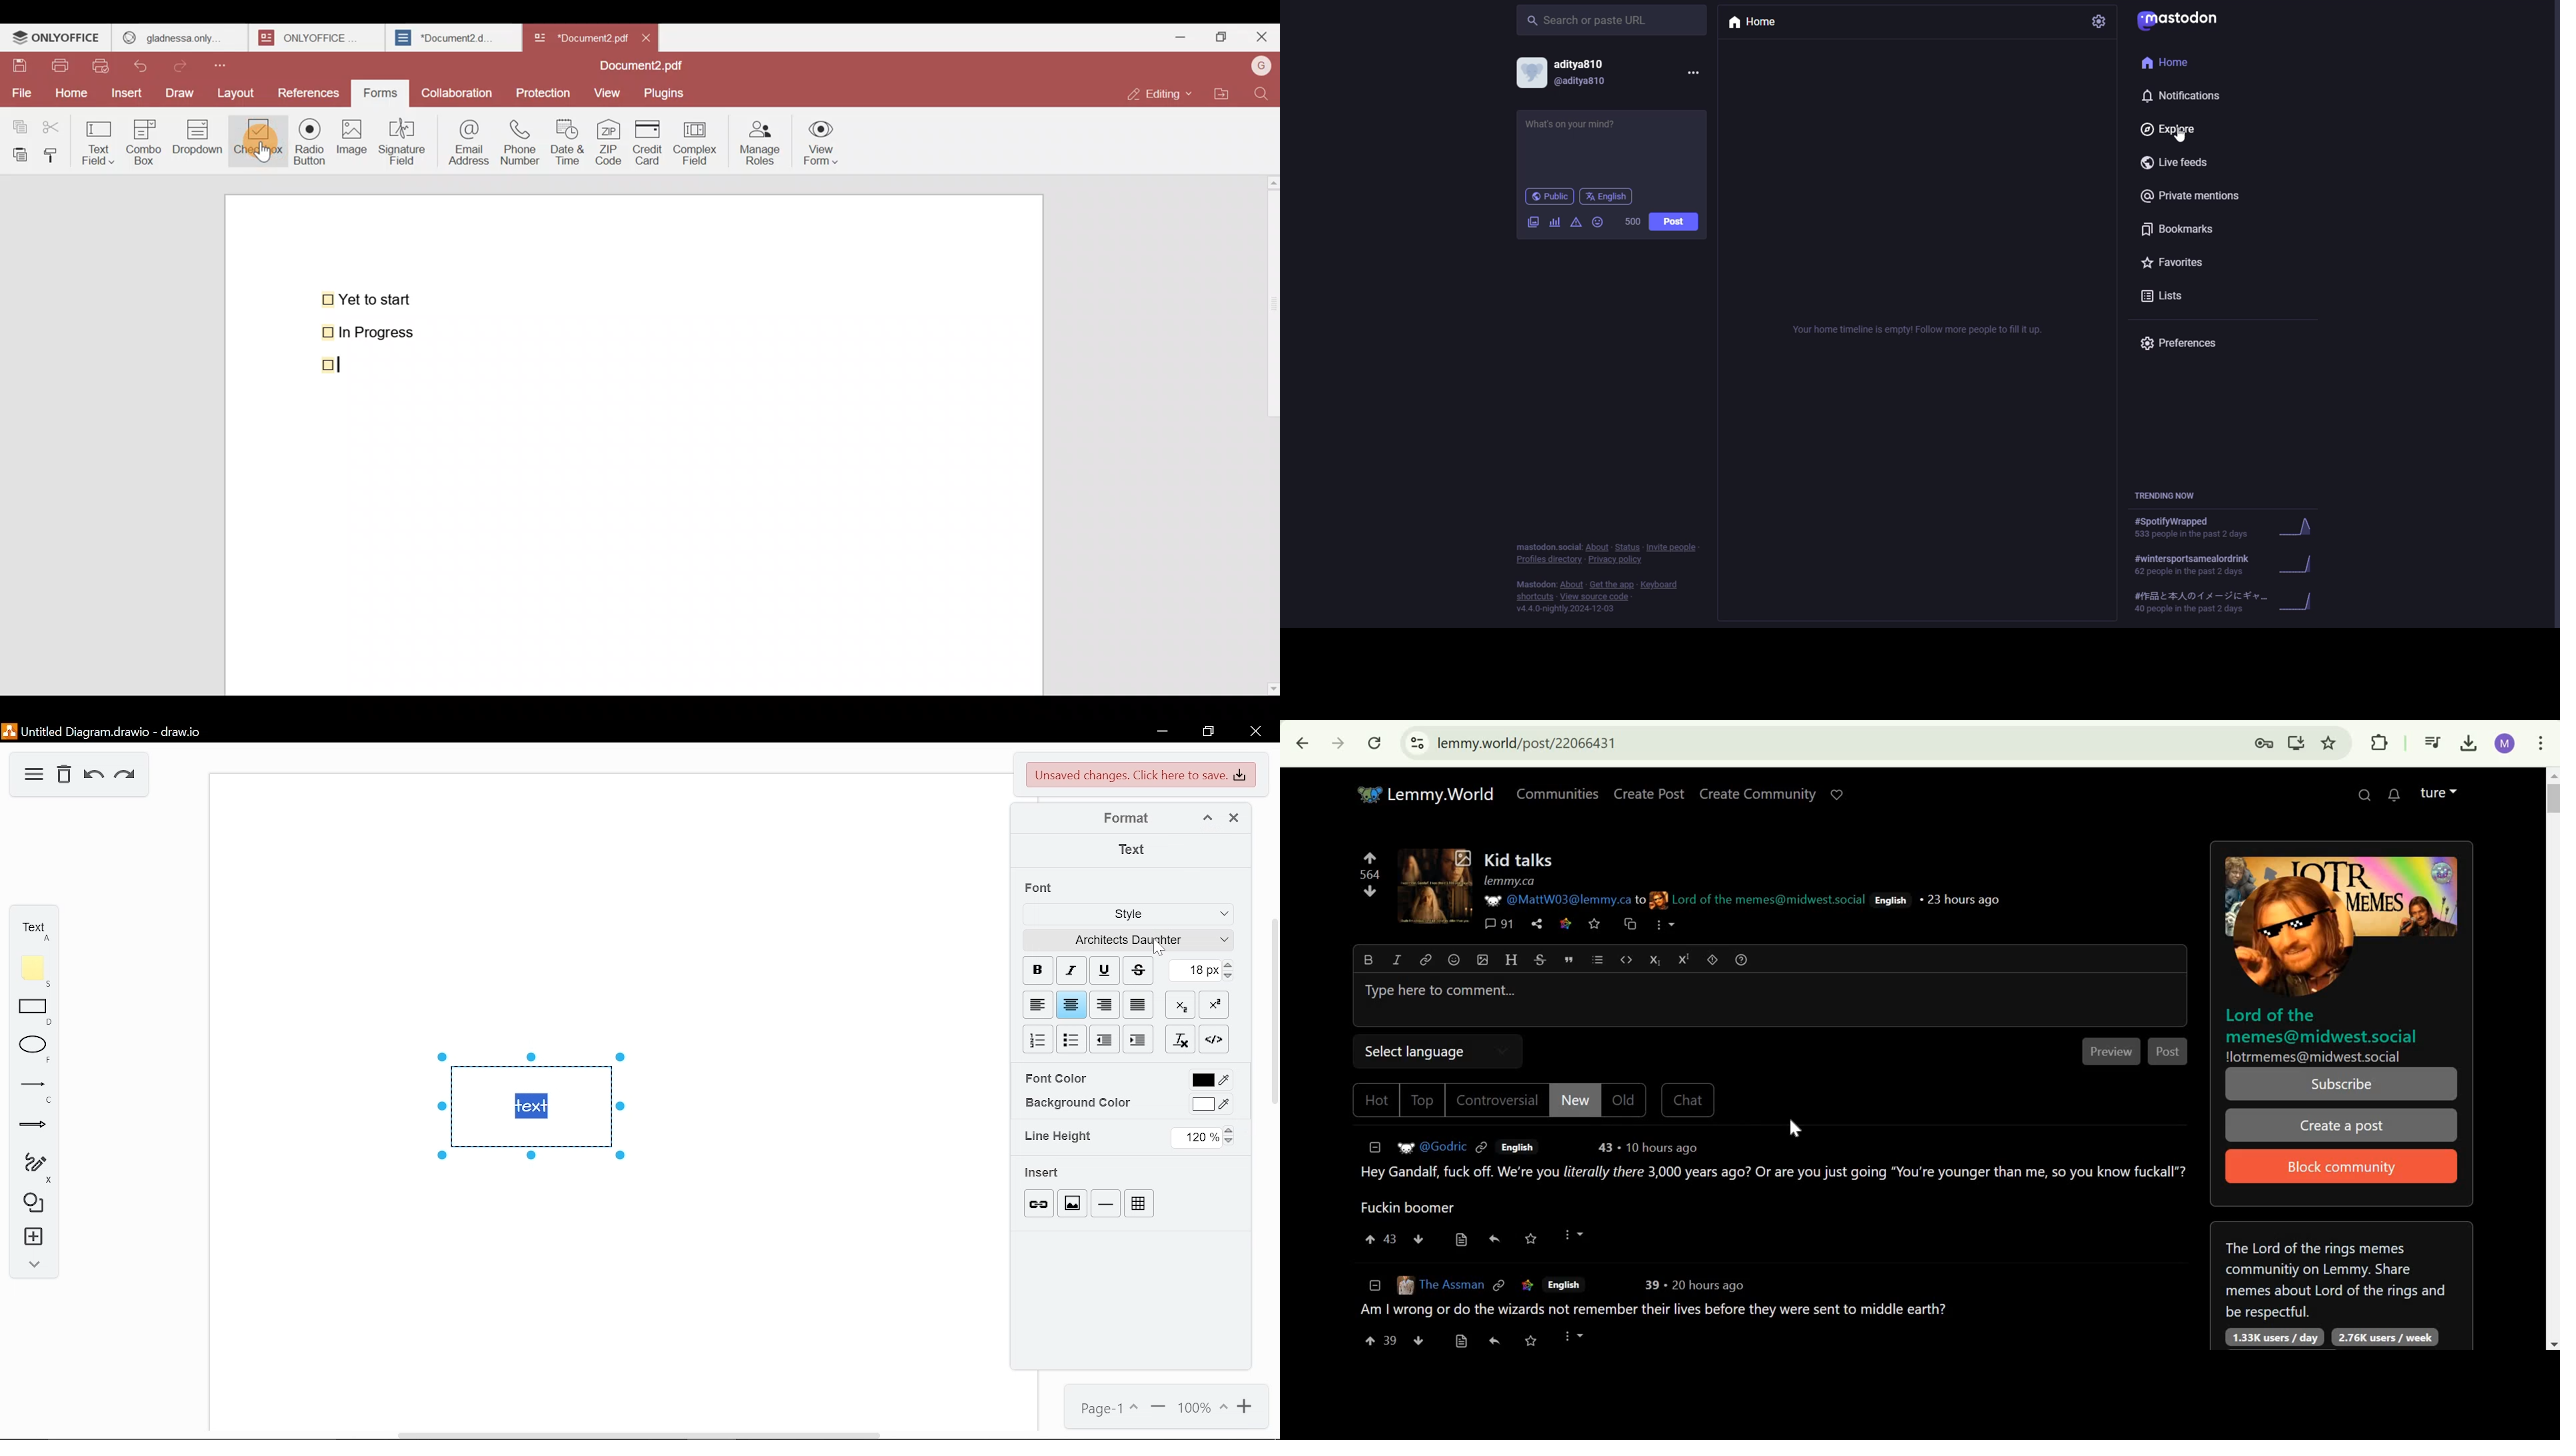 The width and height of the screenshot is (2576, 1456). I want to click on untitiled diagram.drawio - draw.io, so click(107, 731).